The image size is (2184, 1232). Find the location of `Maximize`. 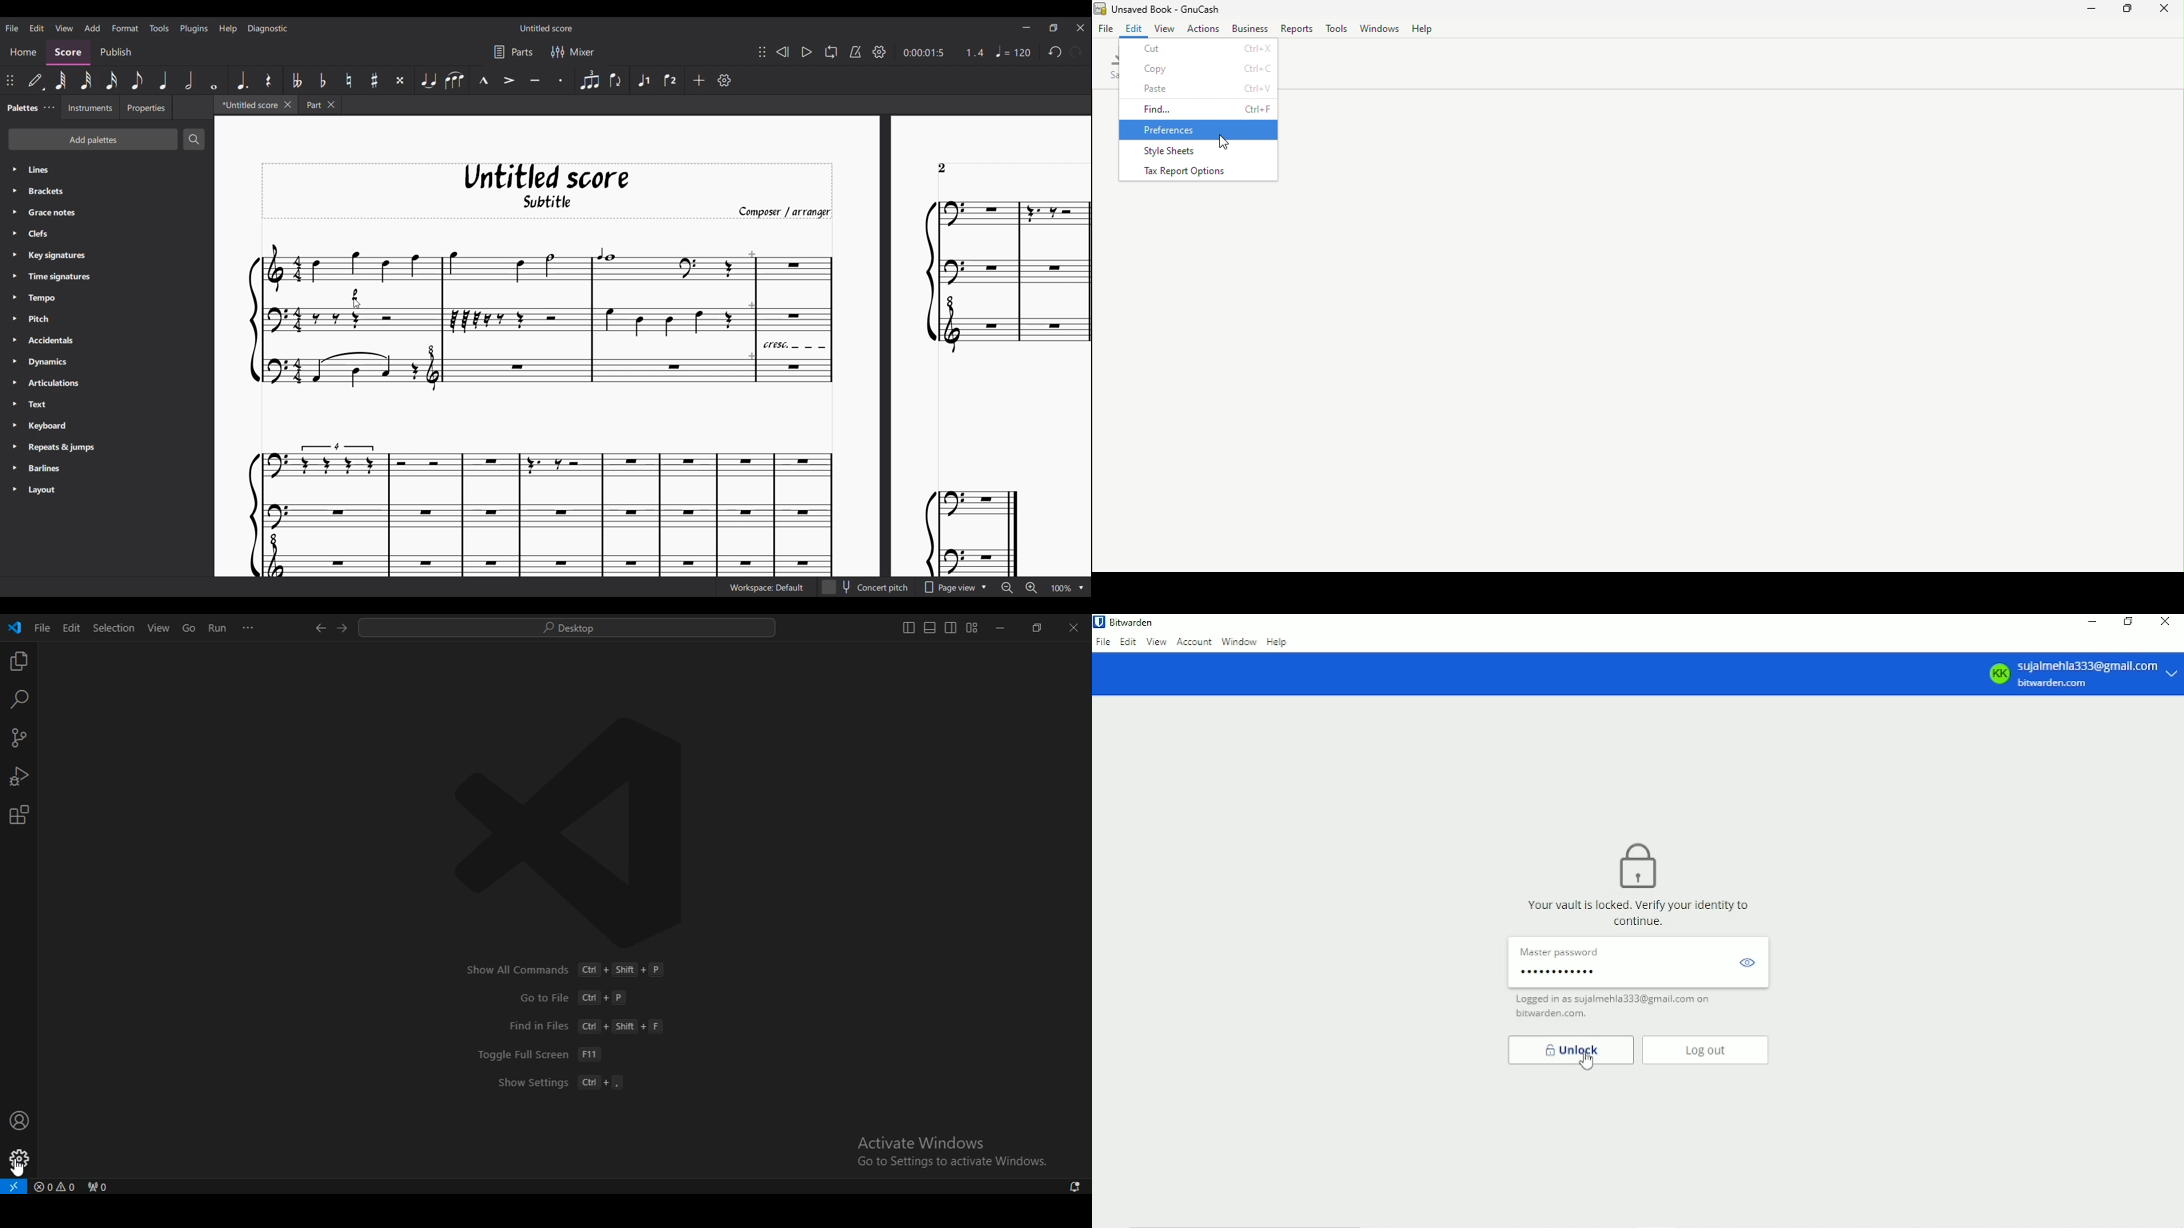

Maximize is located at coordinates (2132, 10).